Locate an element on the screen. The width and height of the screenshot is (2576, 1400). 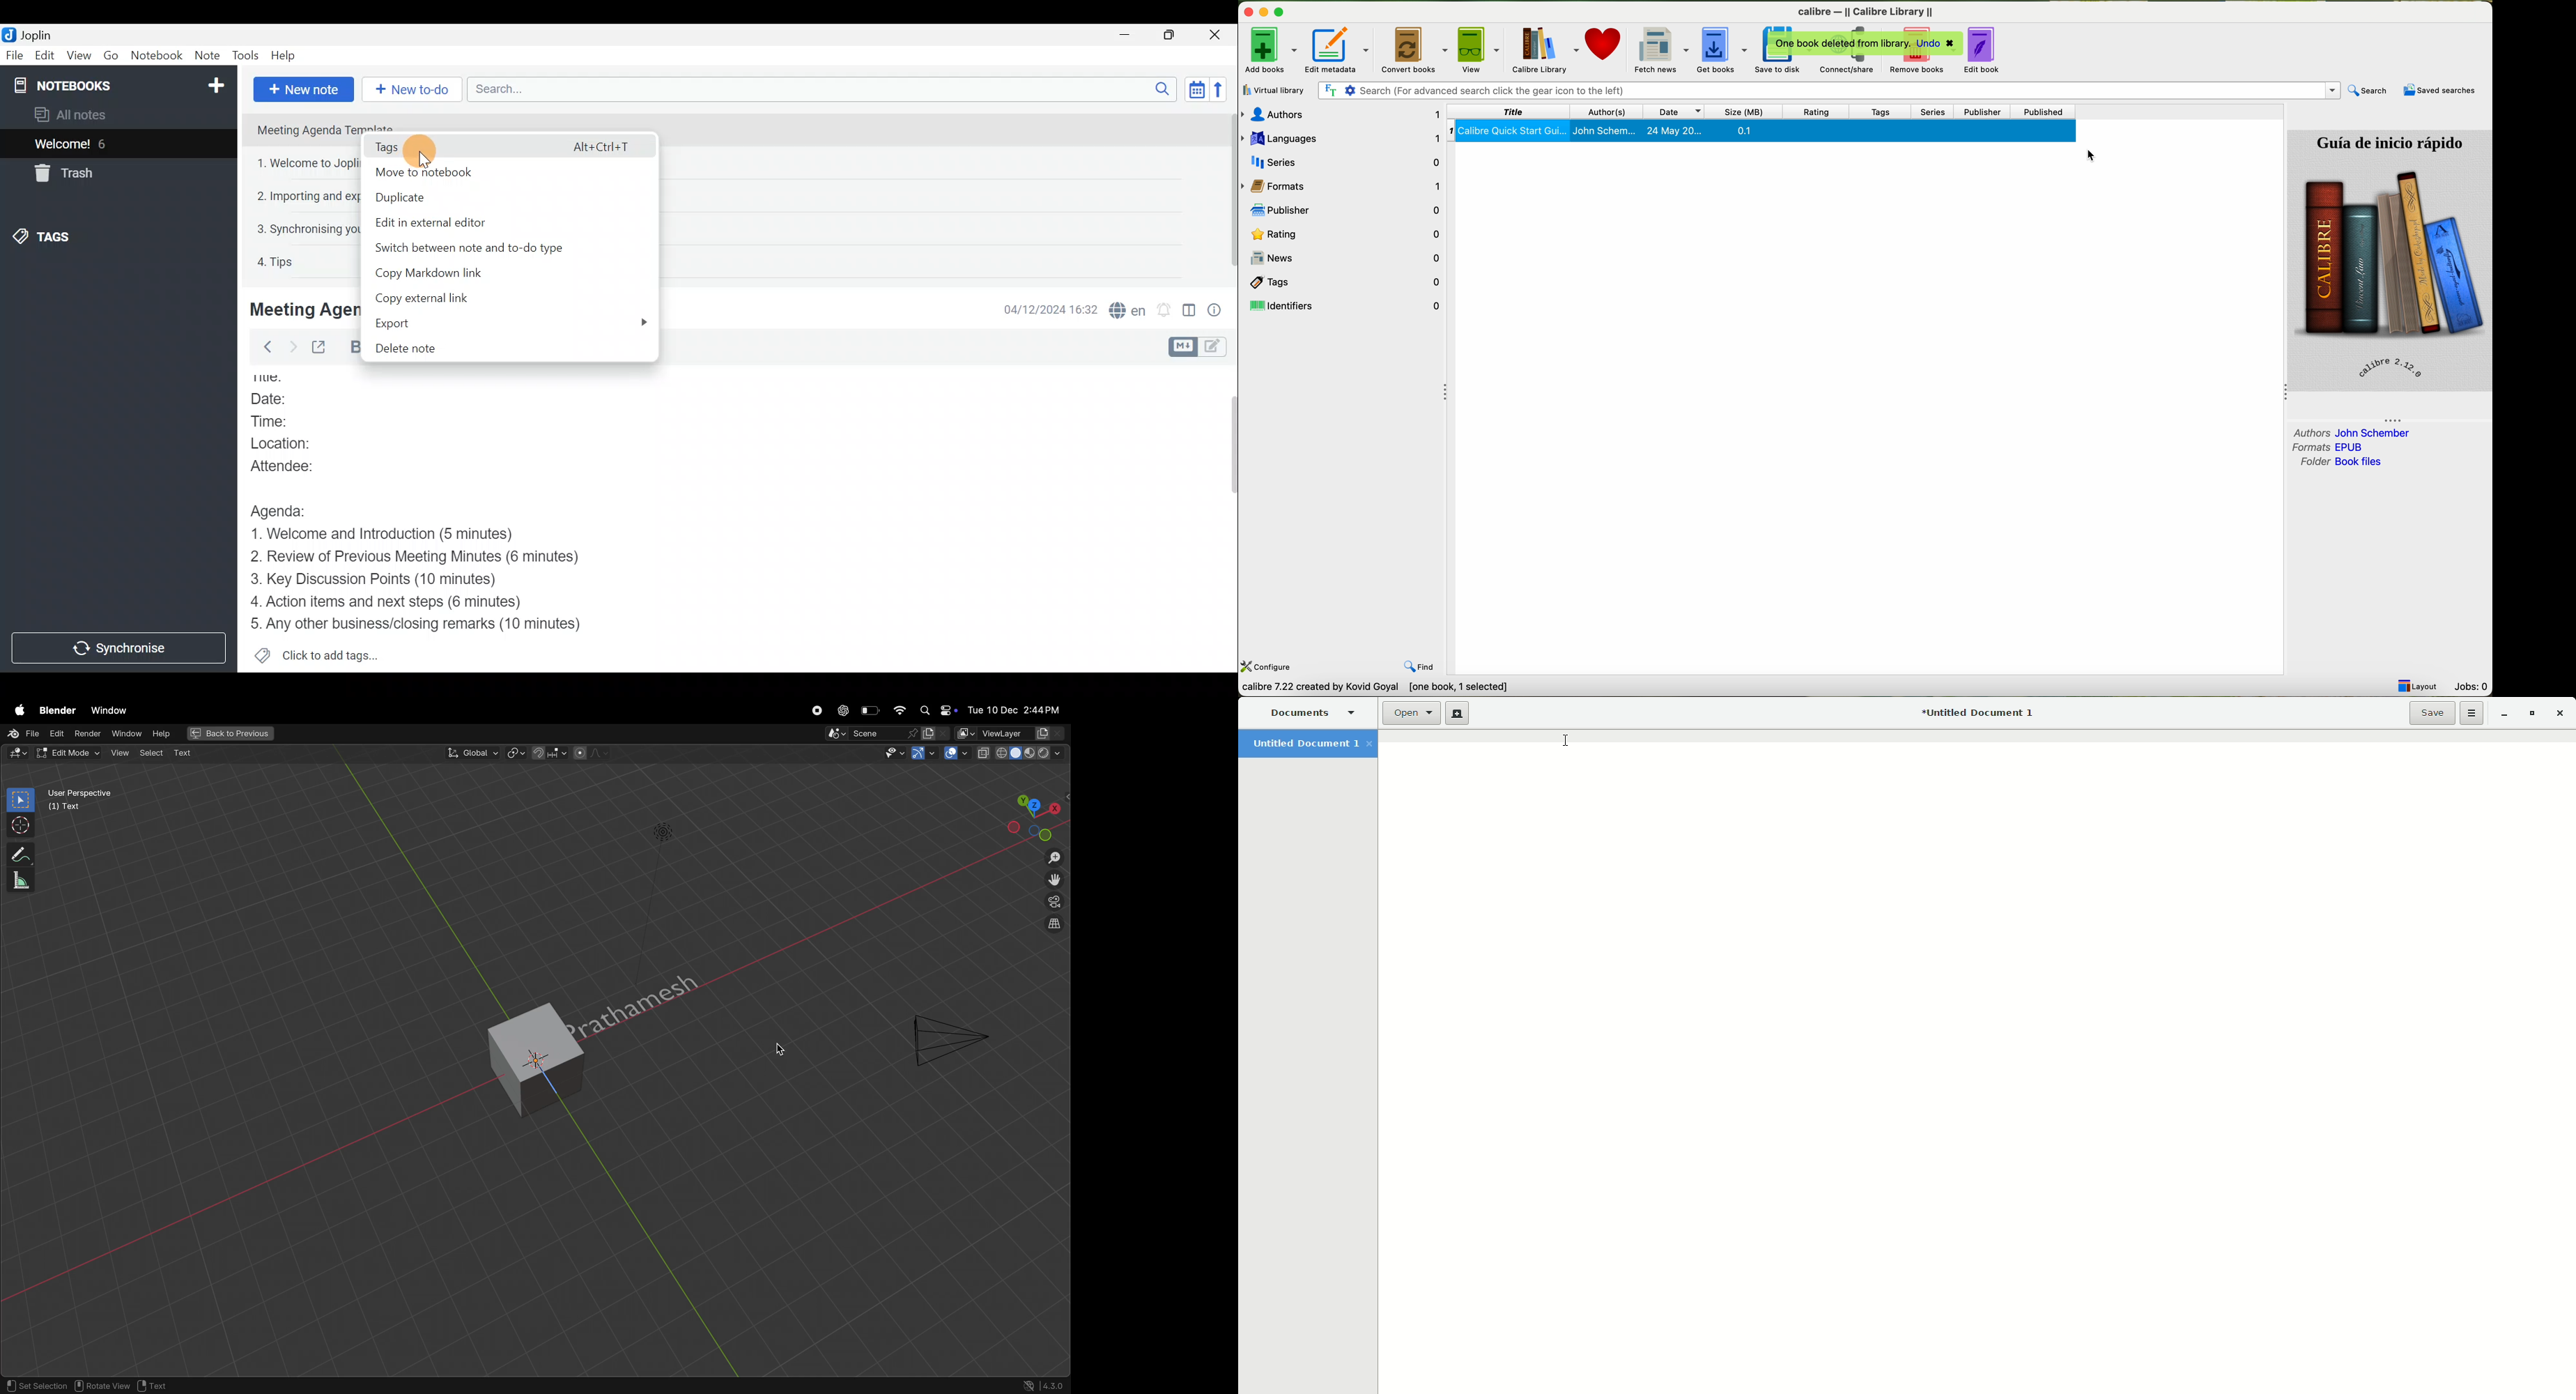
book cover is located at coordinates (2386, 263).